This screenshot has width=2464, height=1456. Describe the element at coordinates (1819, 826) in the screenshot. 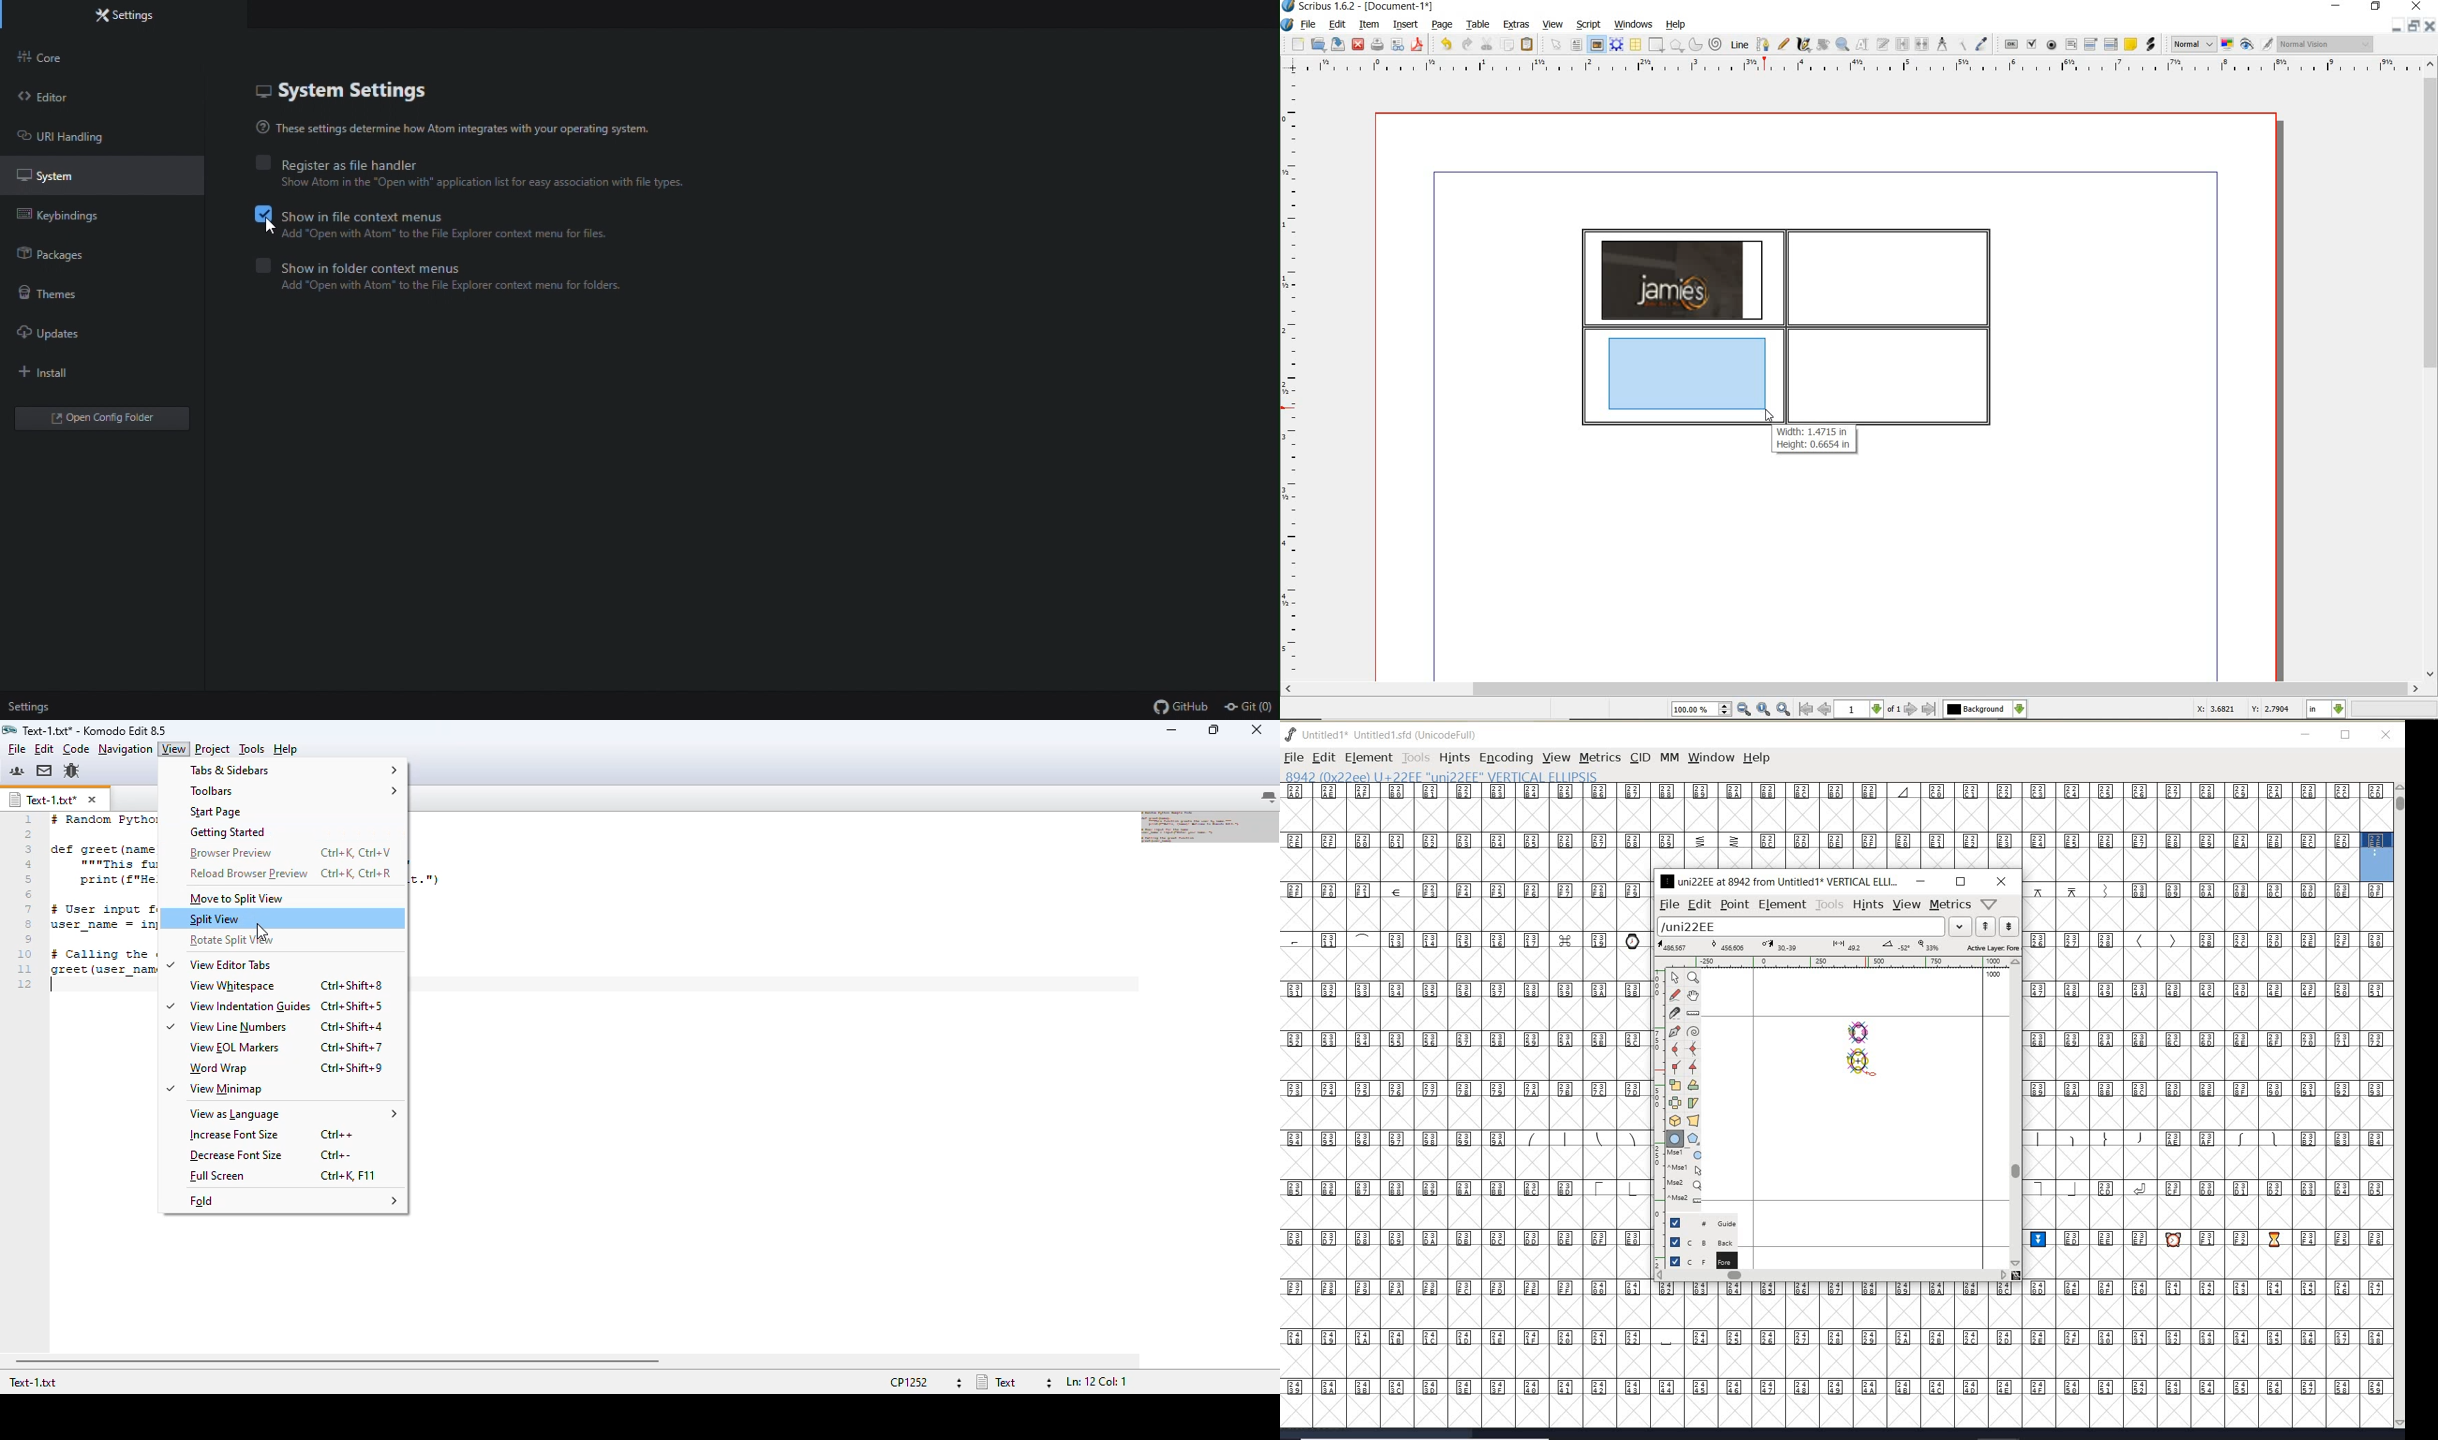

I see `GLYPHY CHARACTERS & NUMBERS` at that location.